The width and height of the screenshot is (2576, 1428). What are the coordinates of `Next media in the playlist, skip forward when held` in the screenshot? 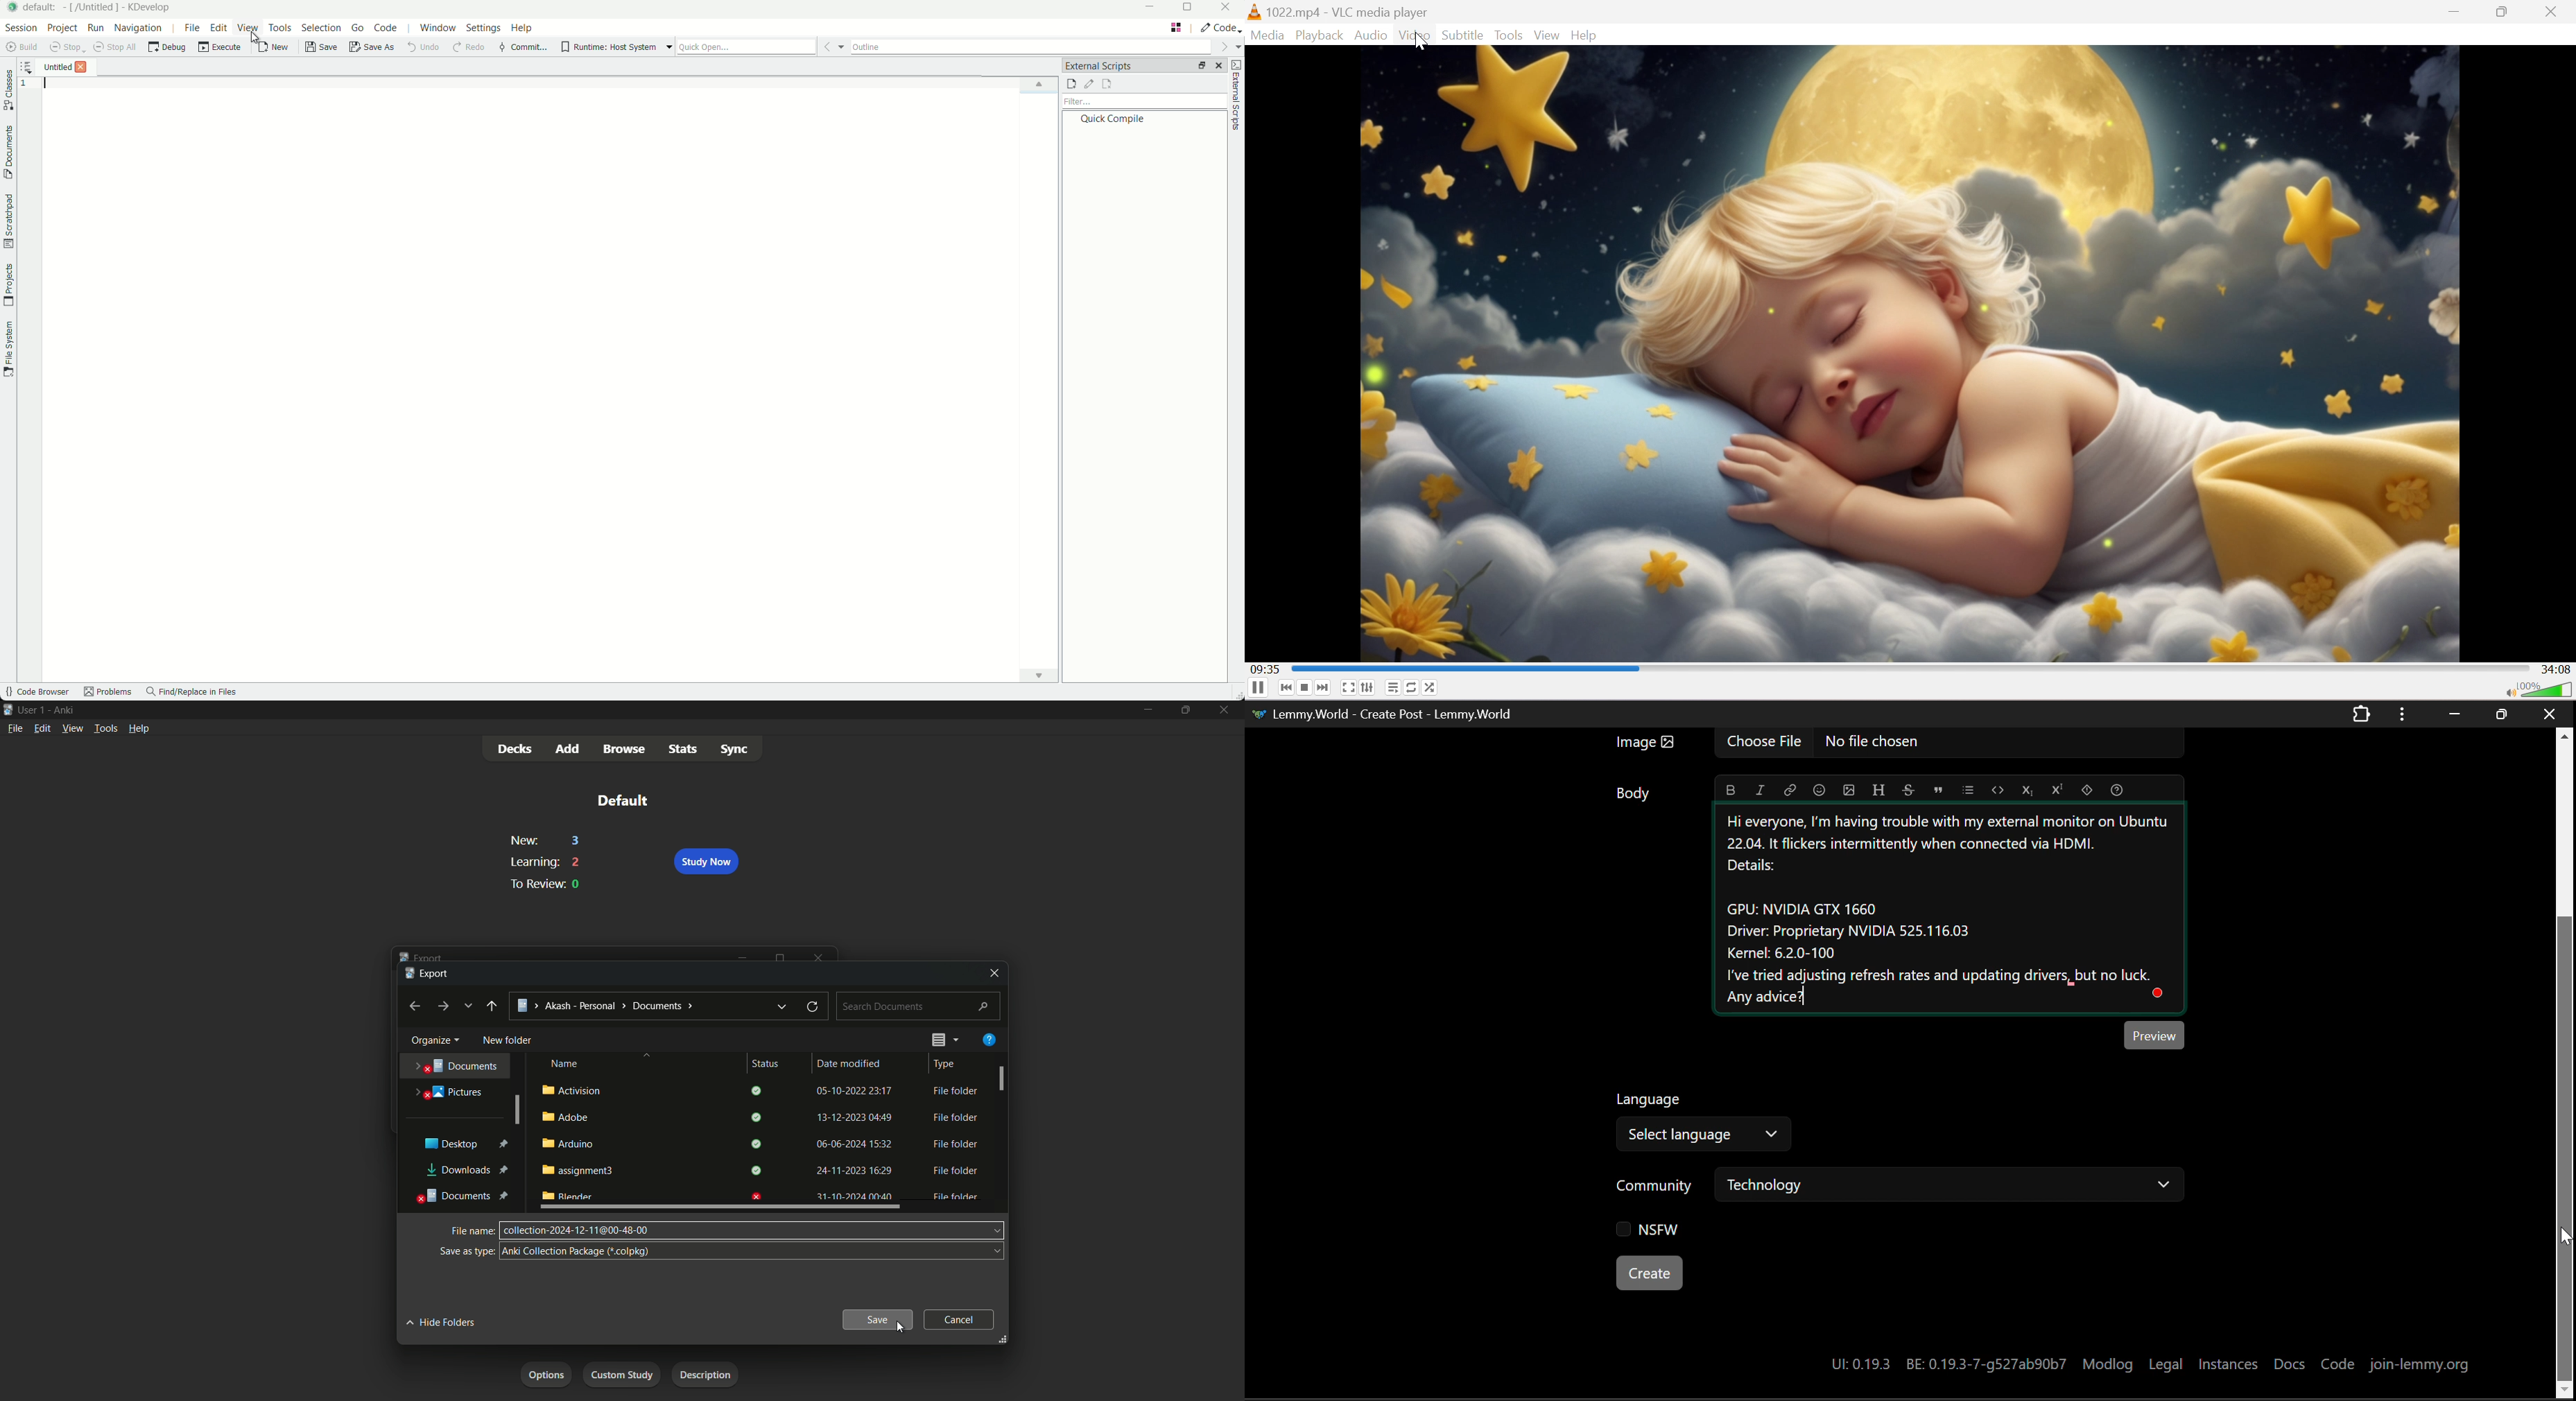 It's located at (1324, 688).